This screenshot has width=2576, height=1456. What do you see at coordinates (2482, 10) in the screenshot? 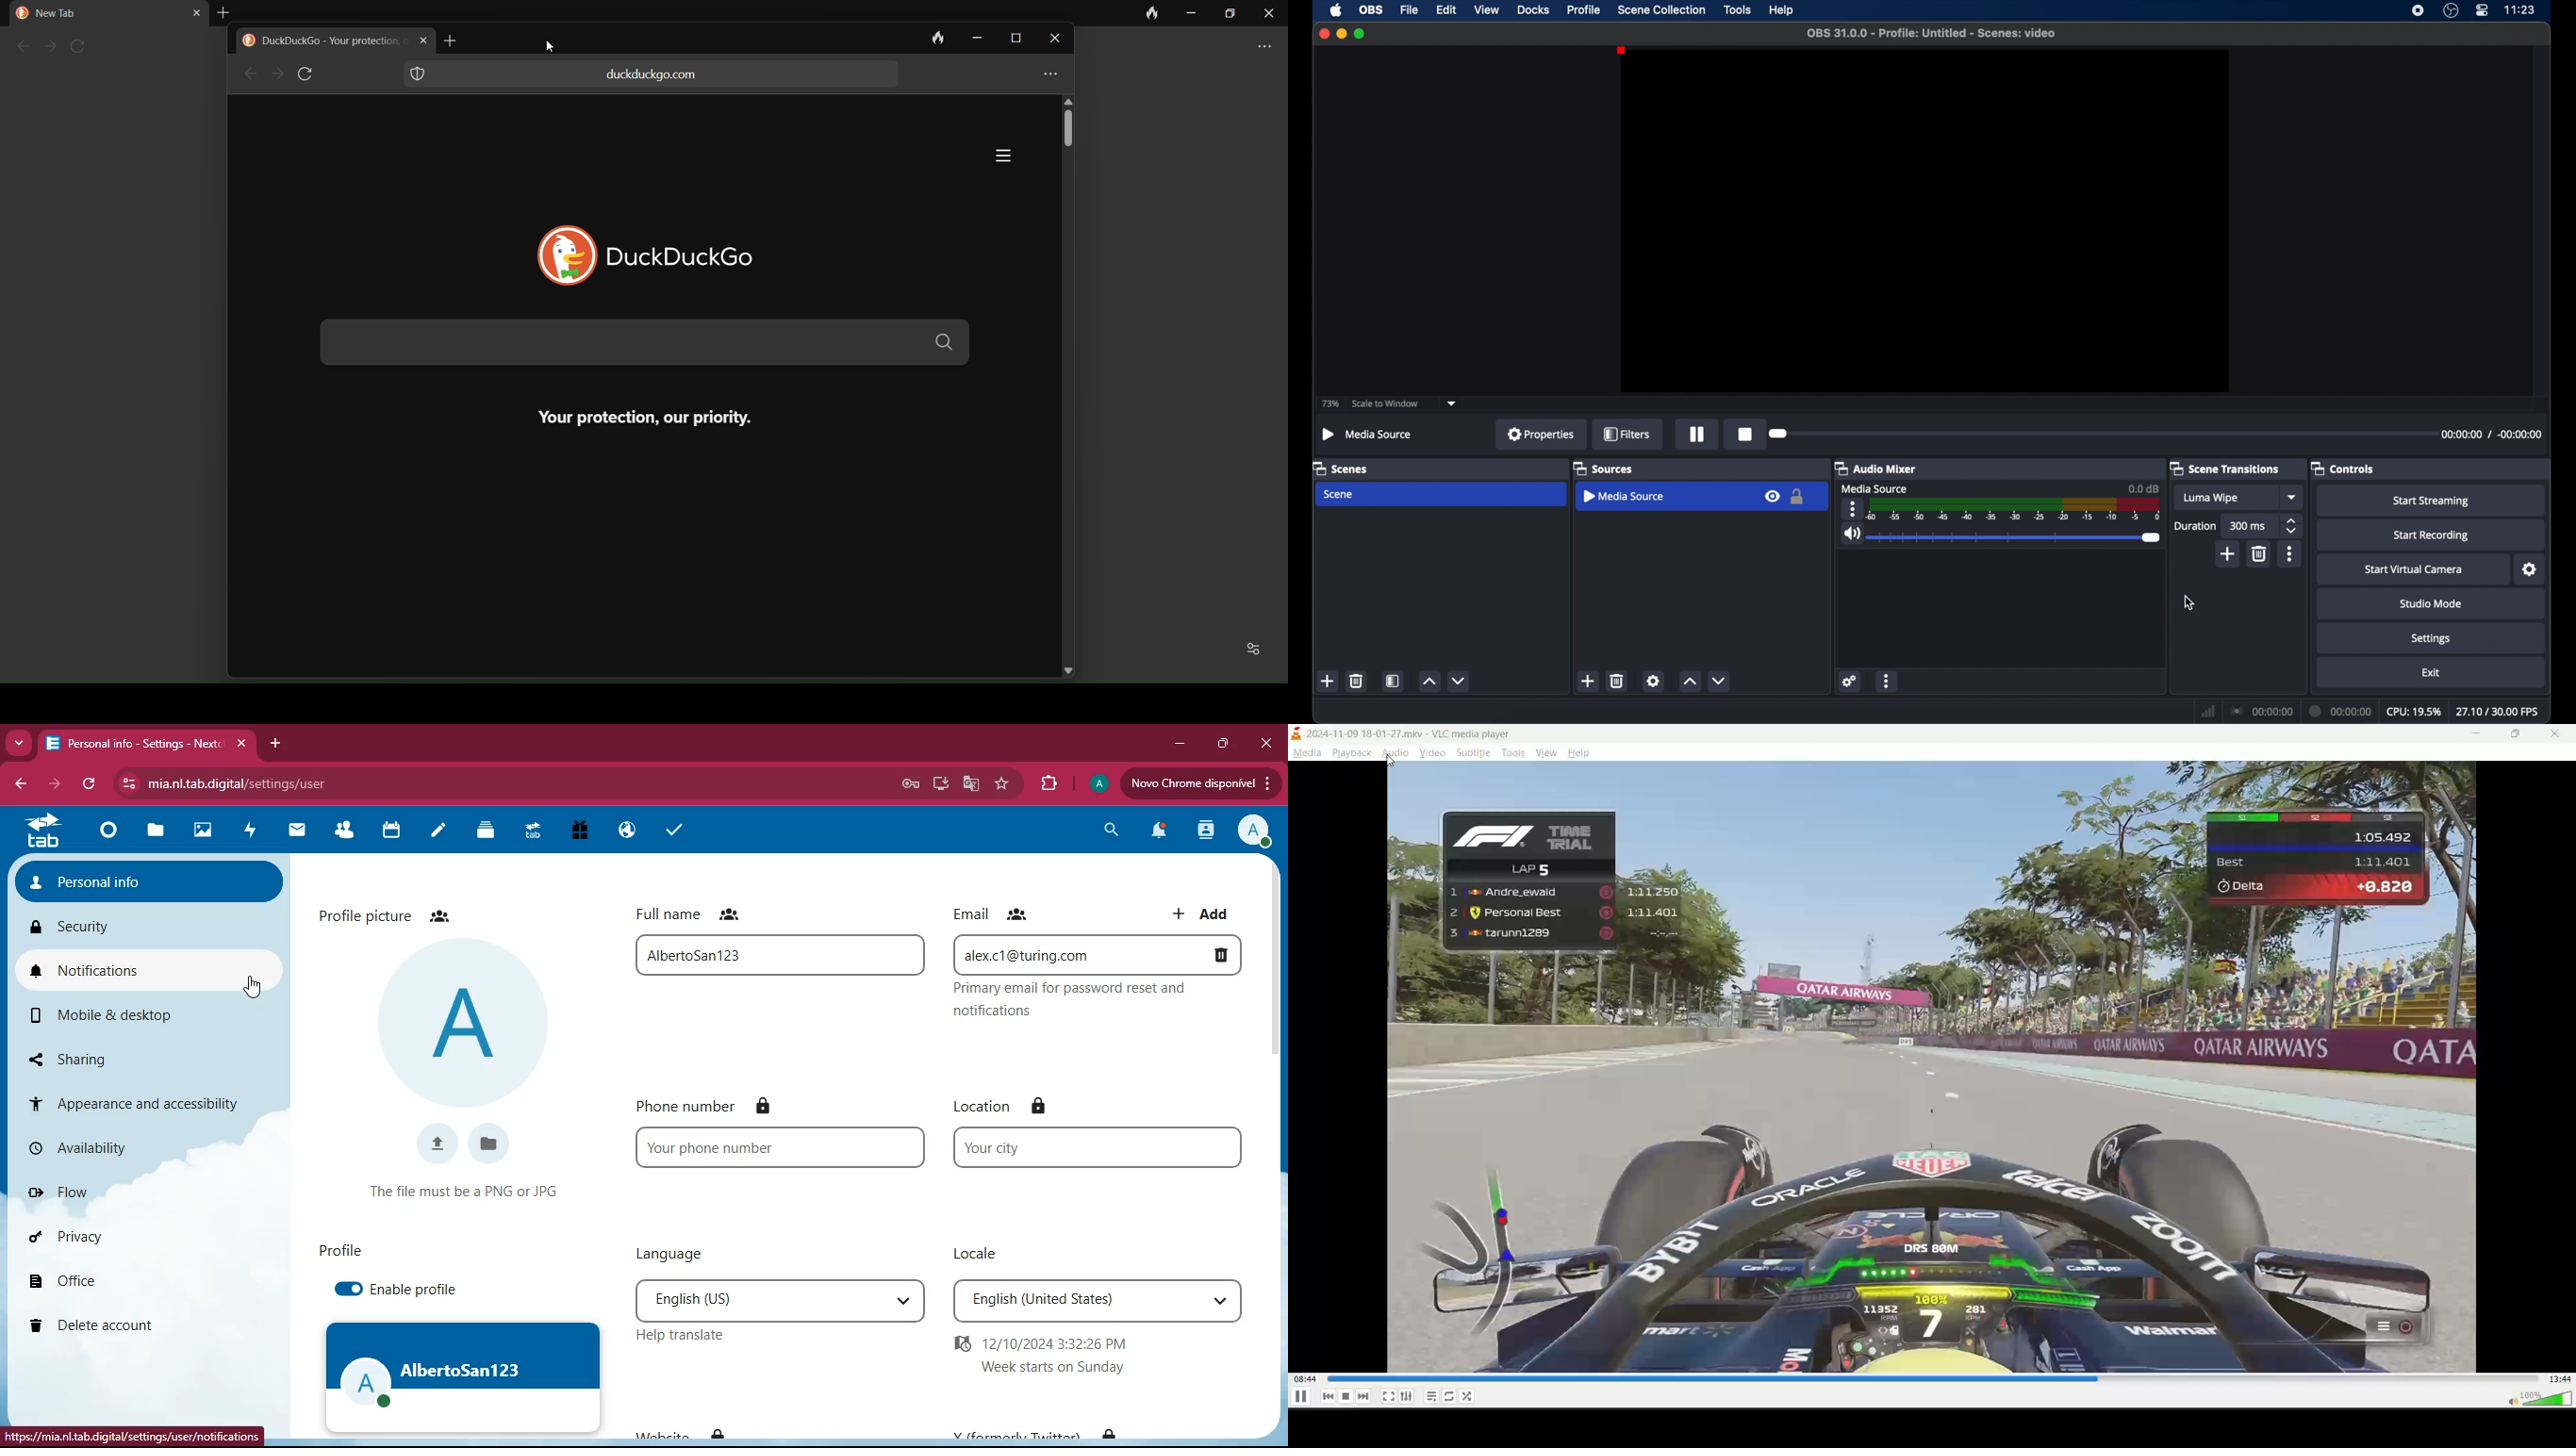
I see `control center` at bounding box center [2482, 10].